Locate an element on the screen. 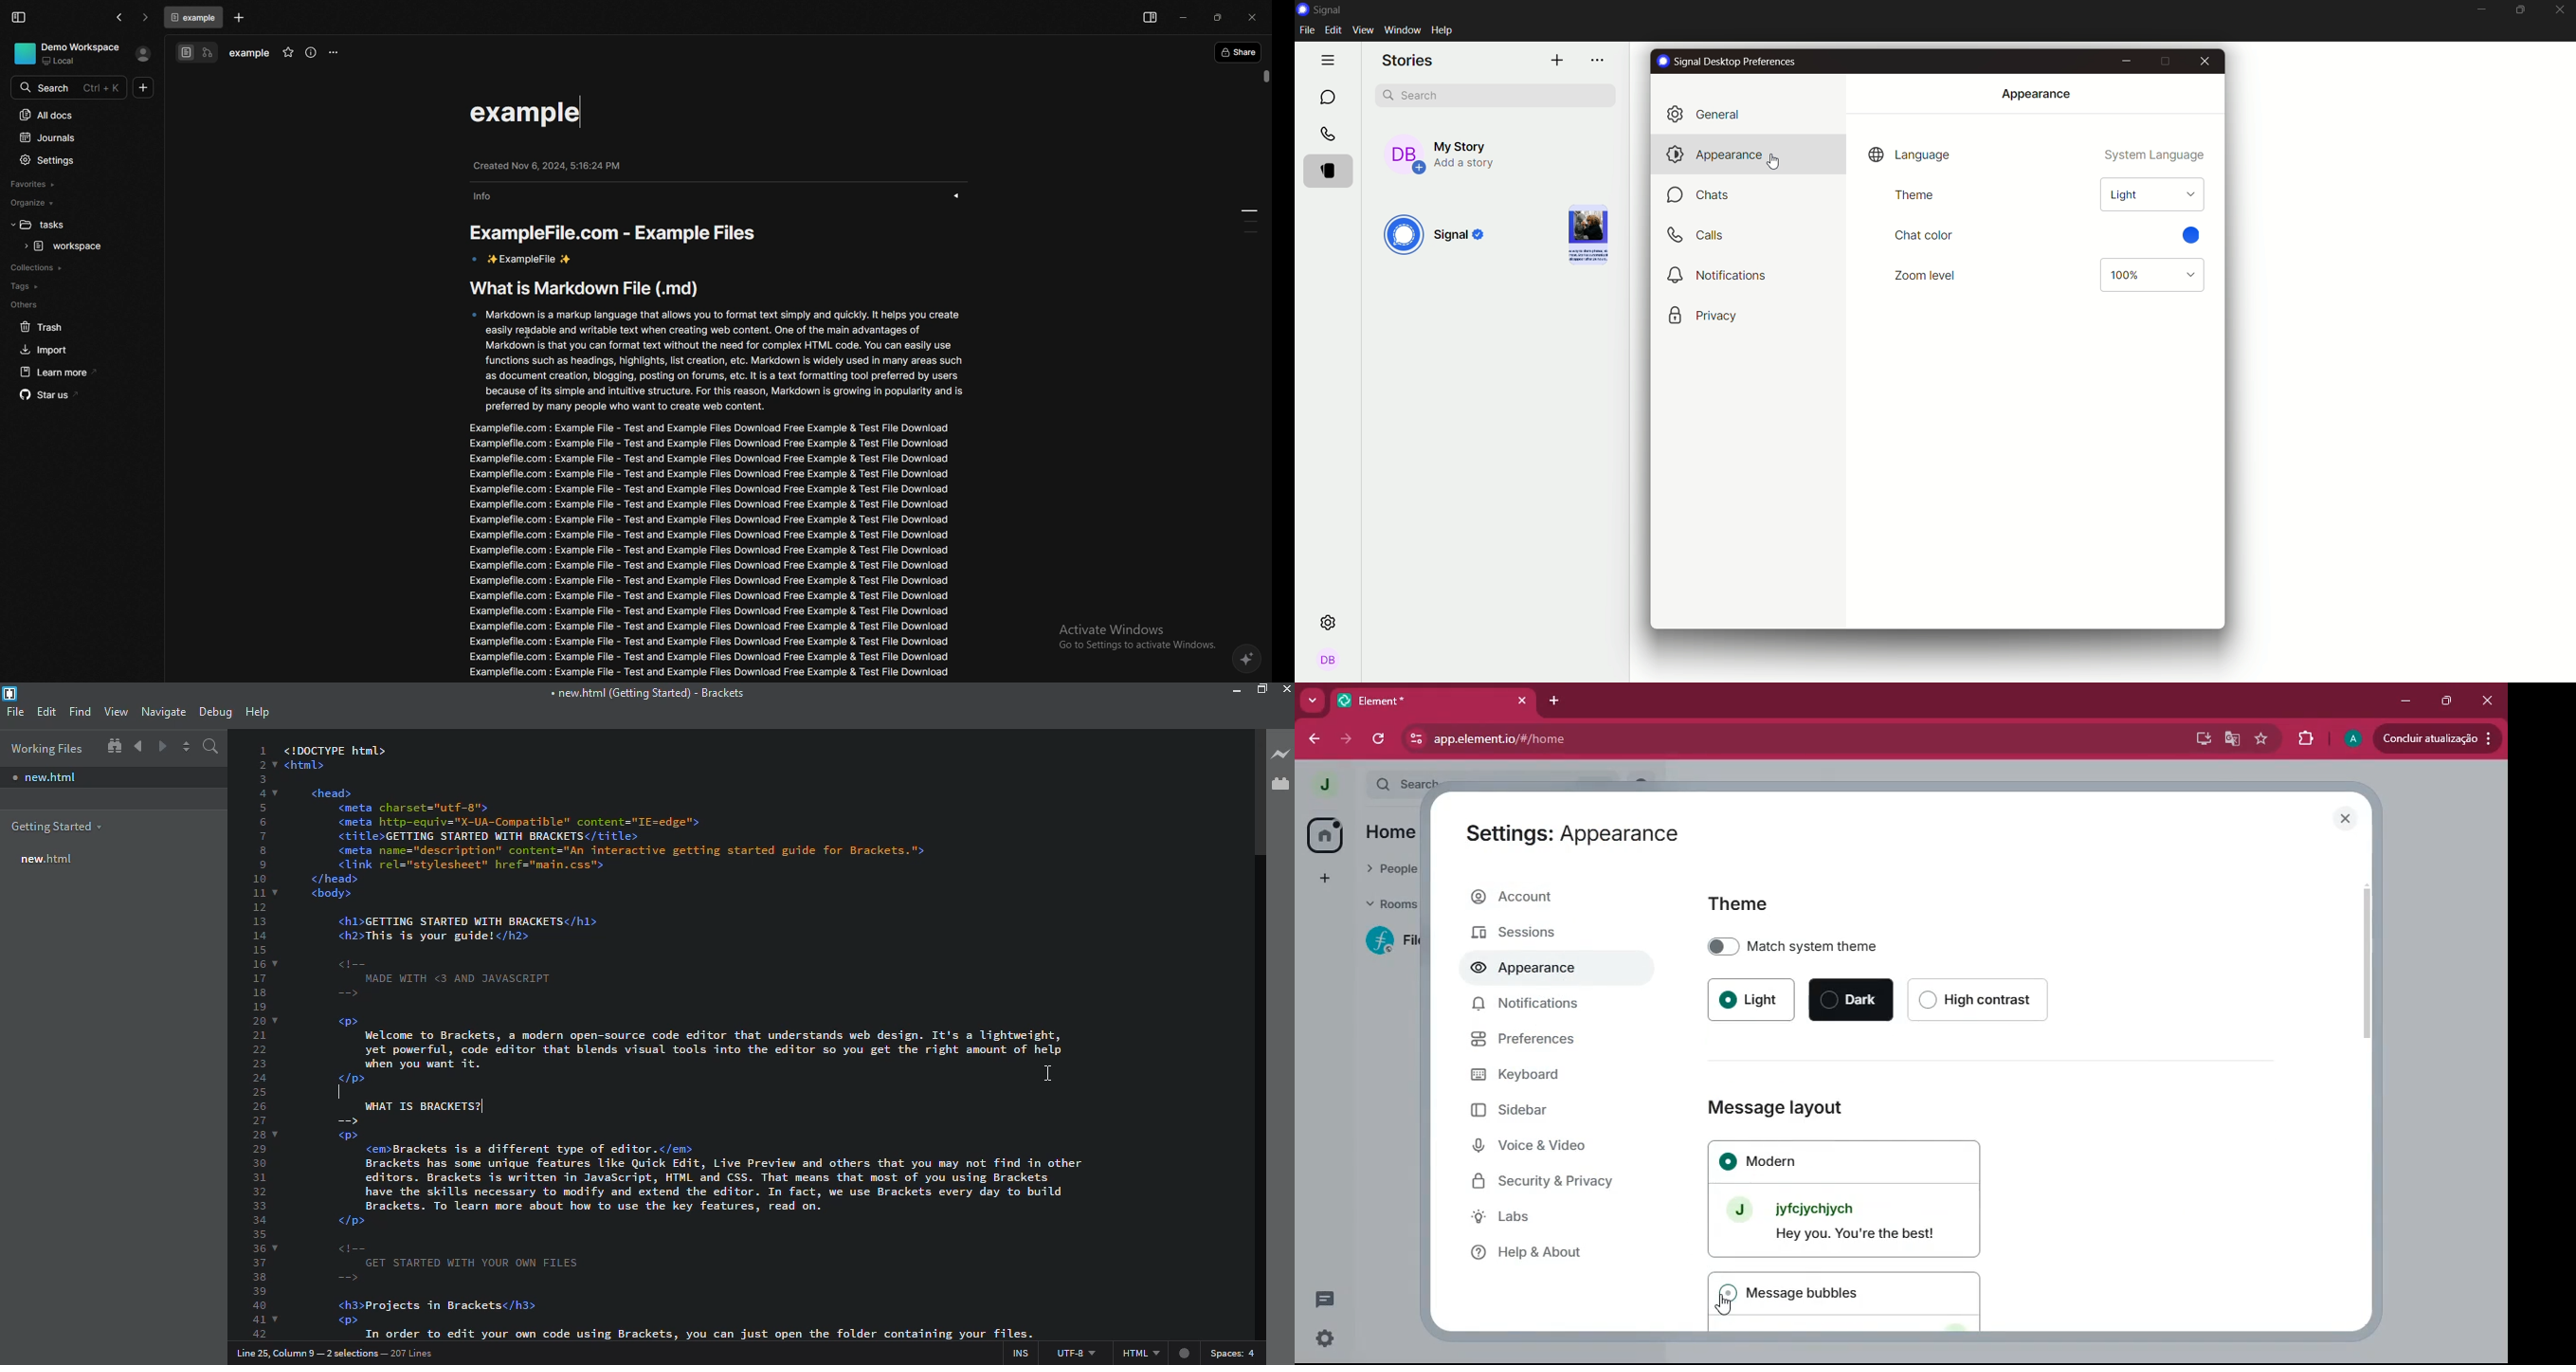 This screenshot has width=2576, height=1372. close is located at coordinates (2560, 11).